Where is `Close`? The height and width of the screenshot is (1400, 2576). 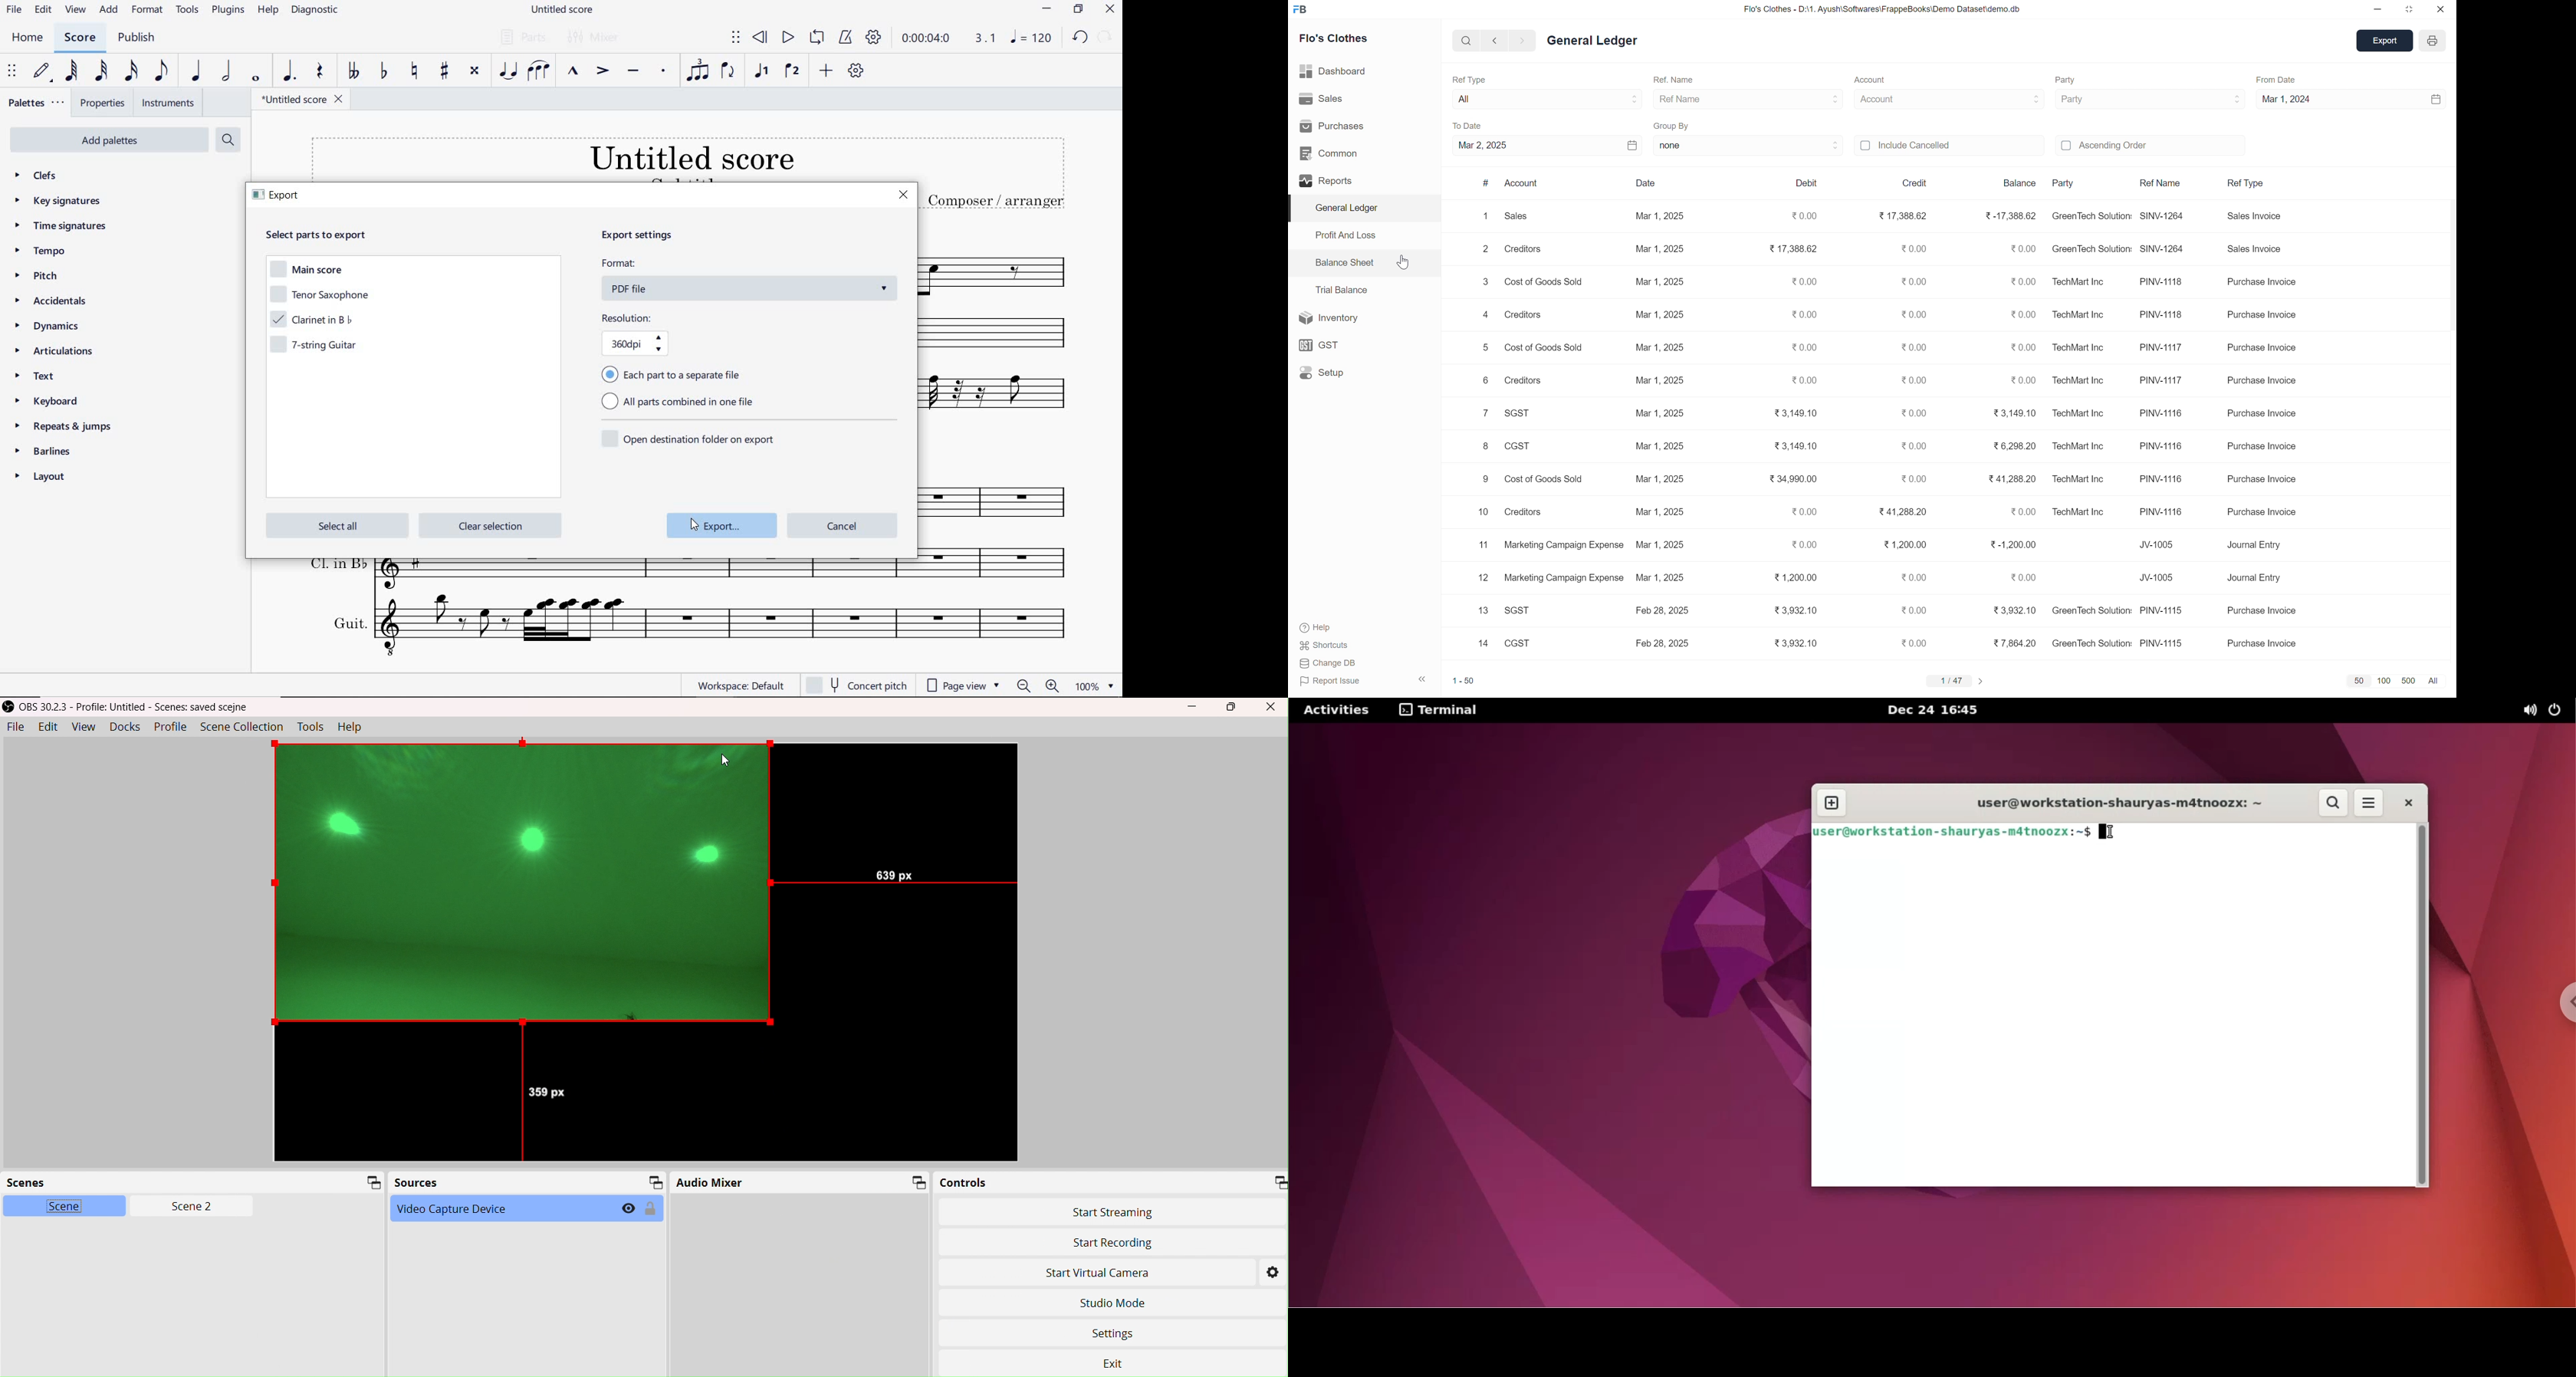
Close is located at coordinates (1271, 706).